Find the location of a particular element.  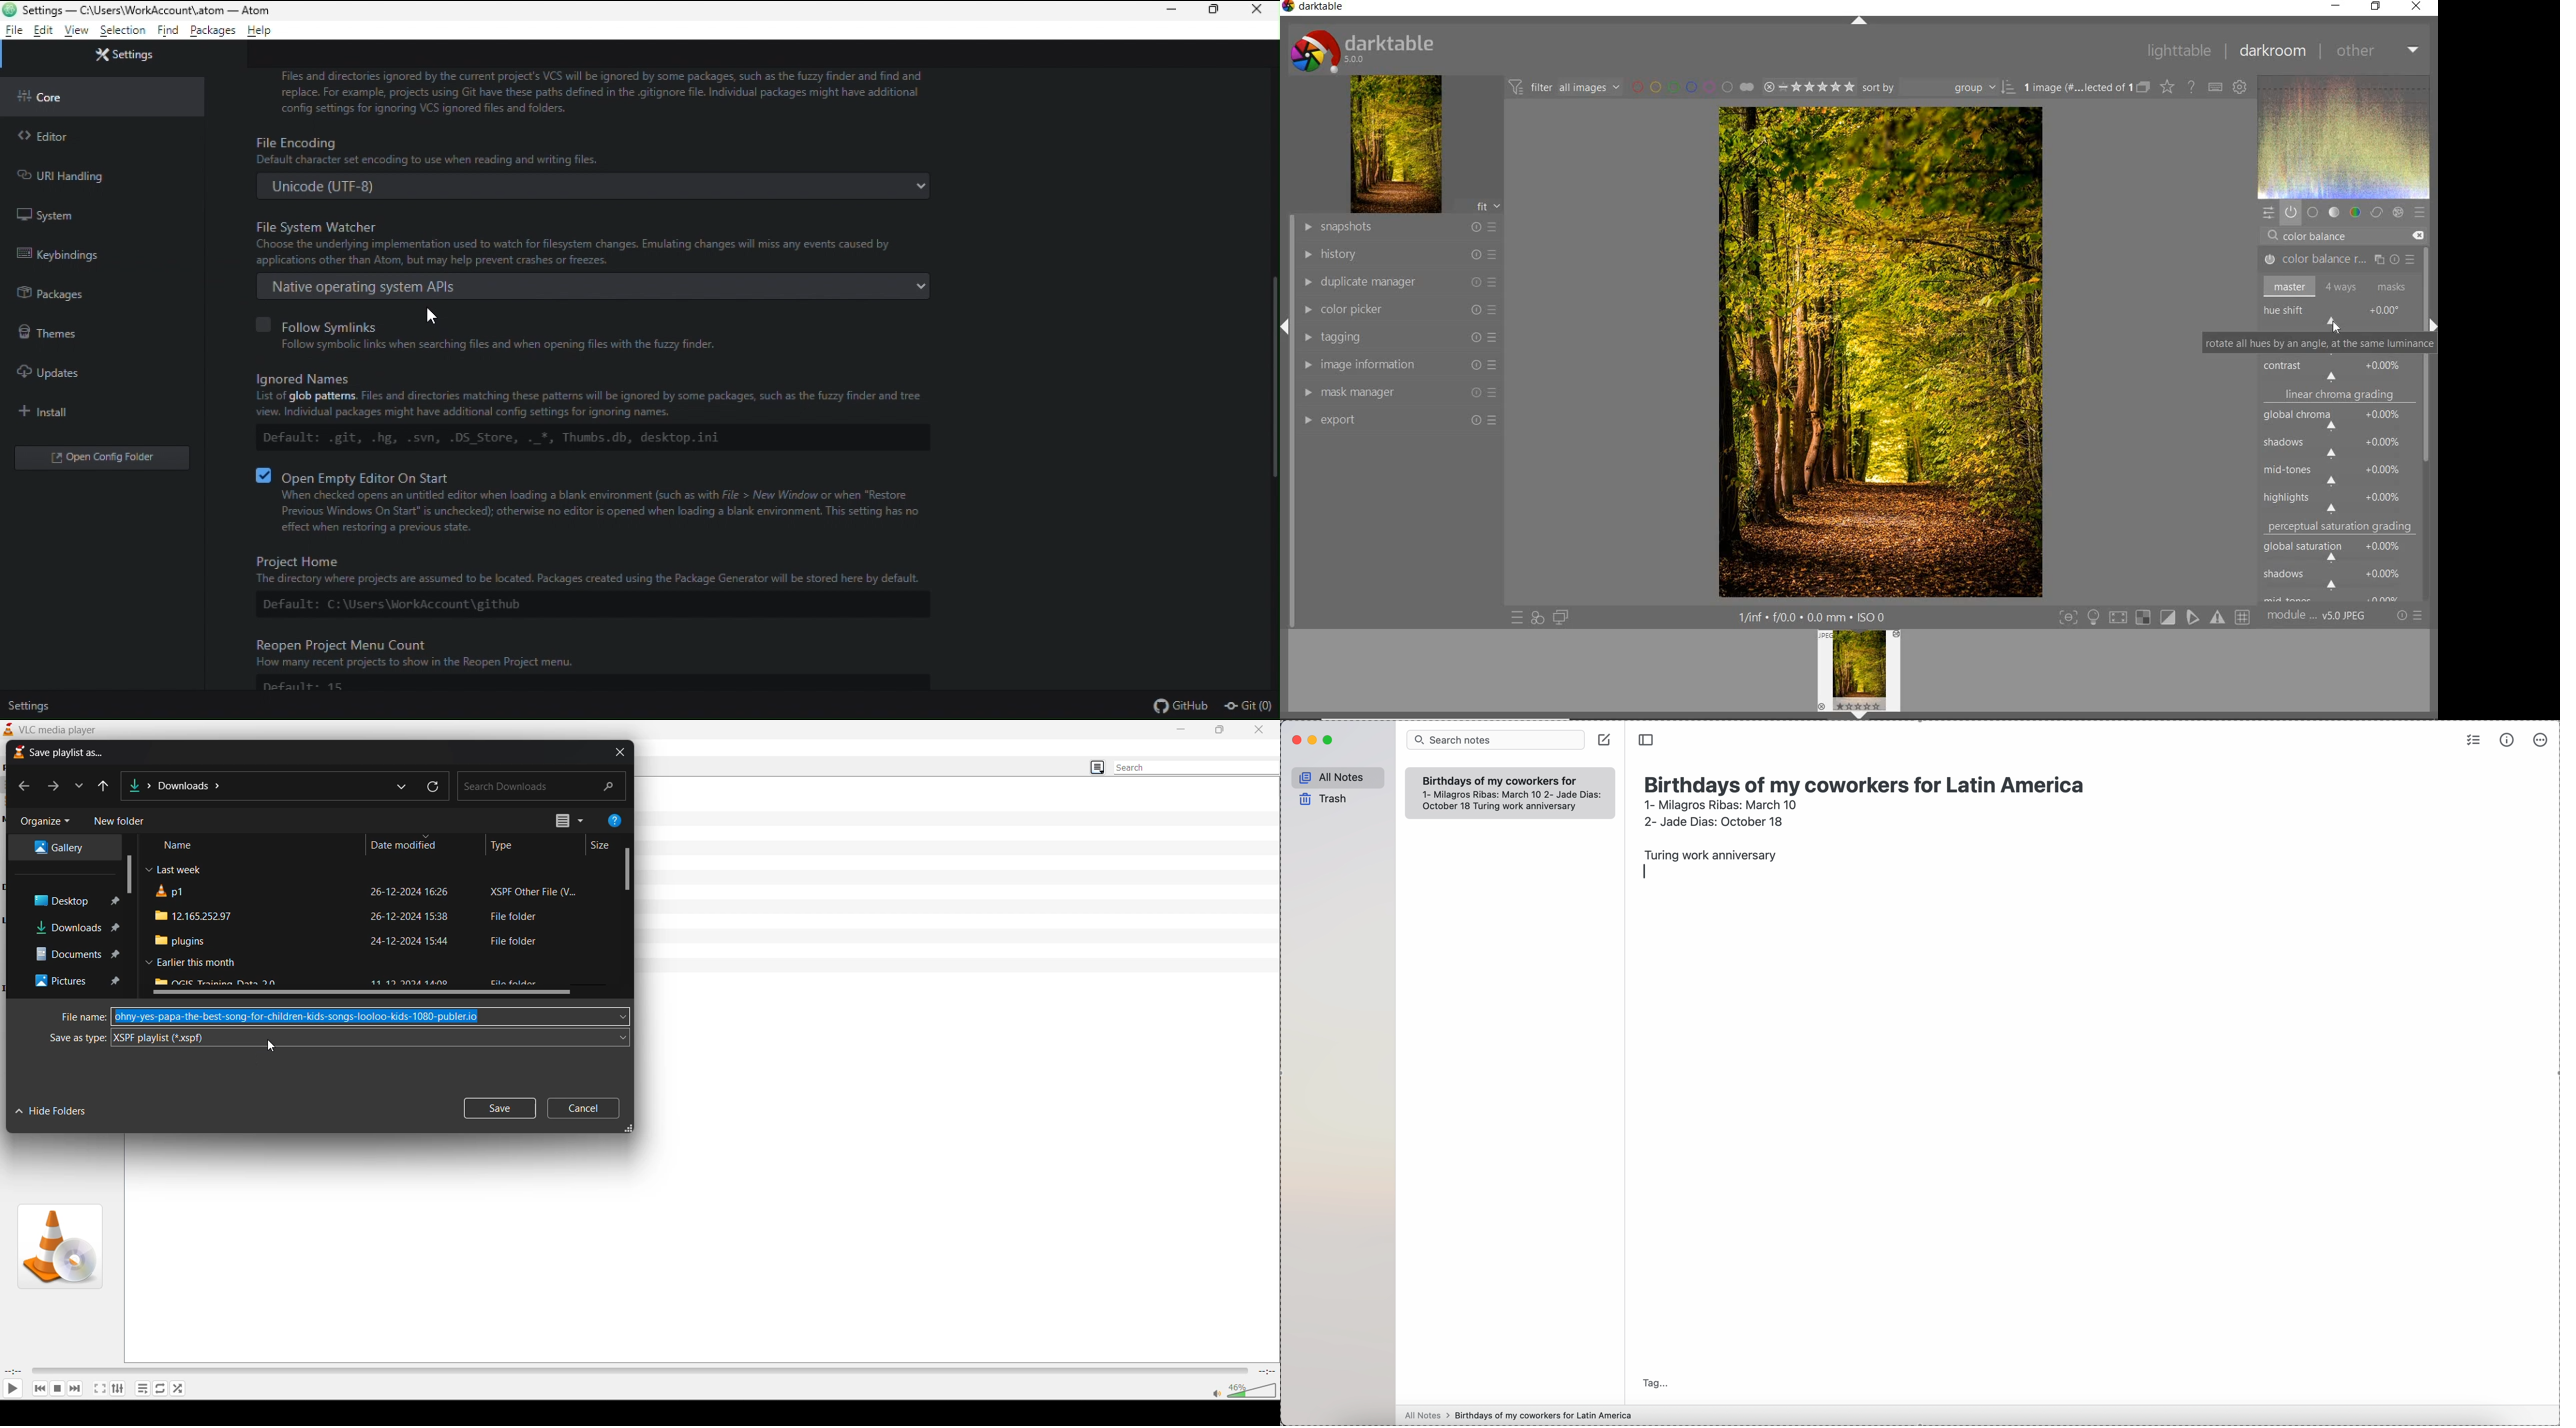

Packages  is located at coordinates (214, 32).